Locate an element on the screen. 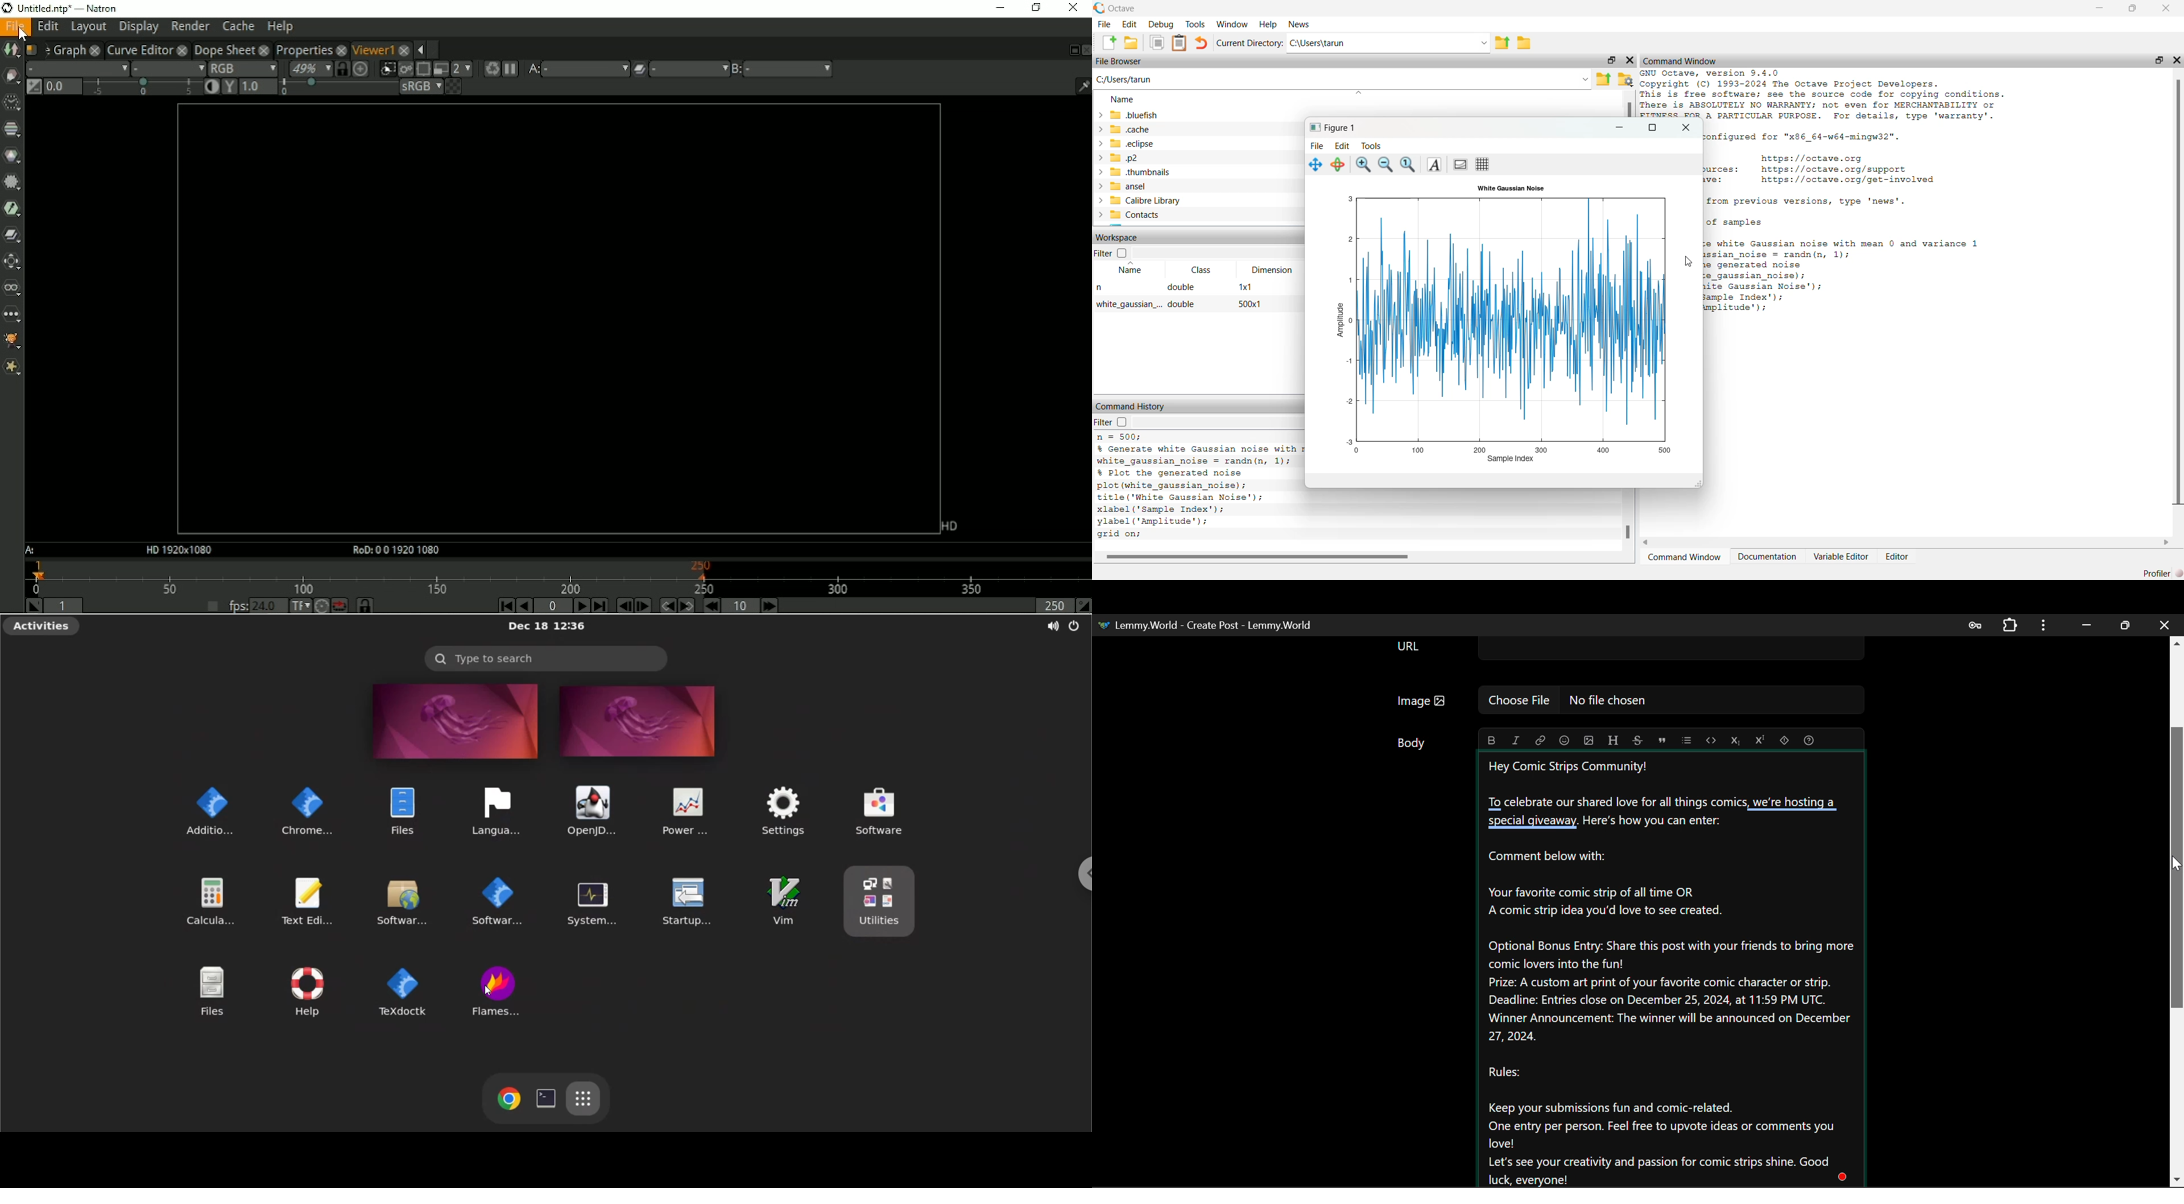 The width and height of the screenshot is (2184, 1204). language  is located at coordinates (494, 808).